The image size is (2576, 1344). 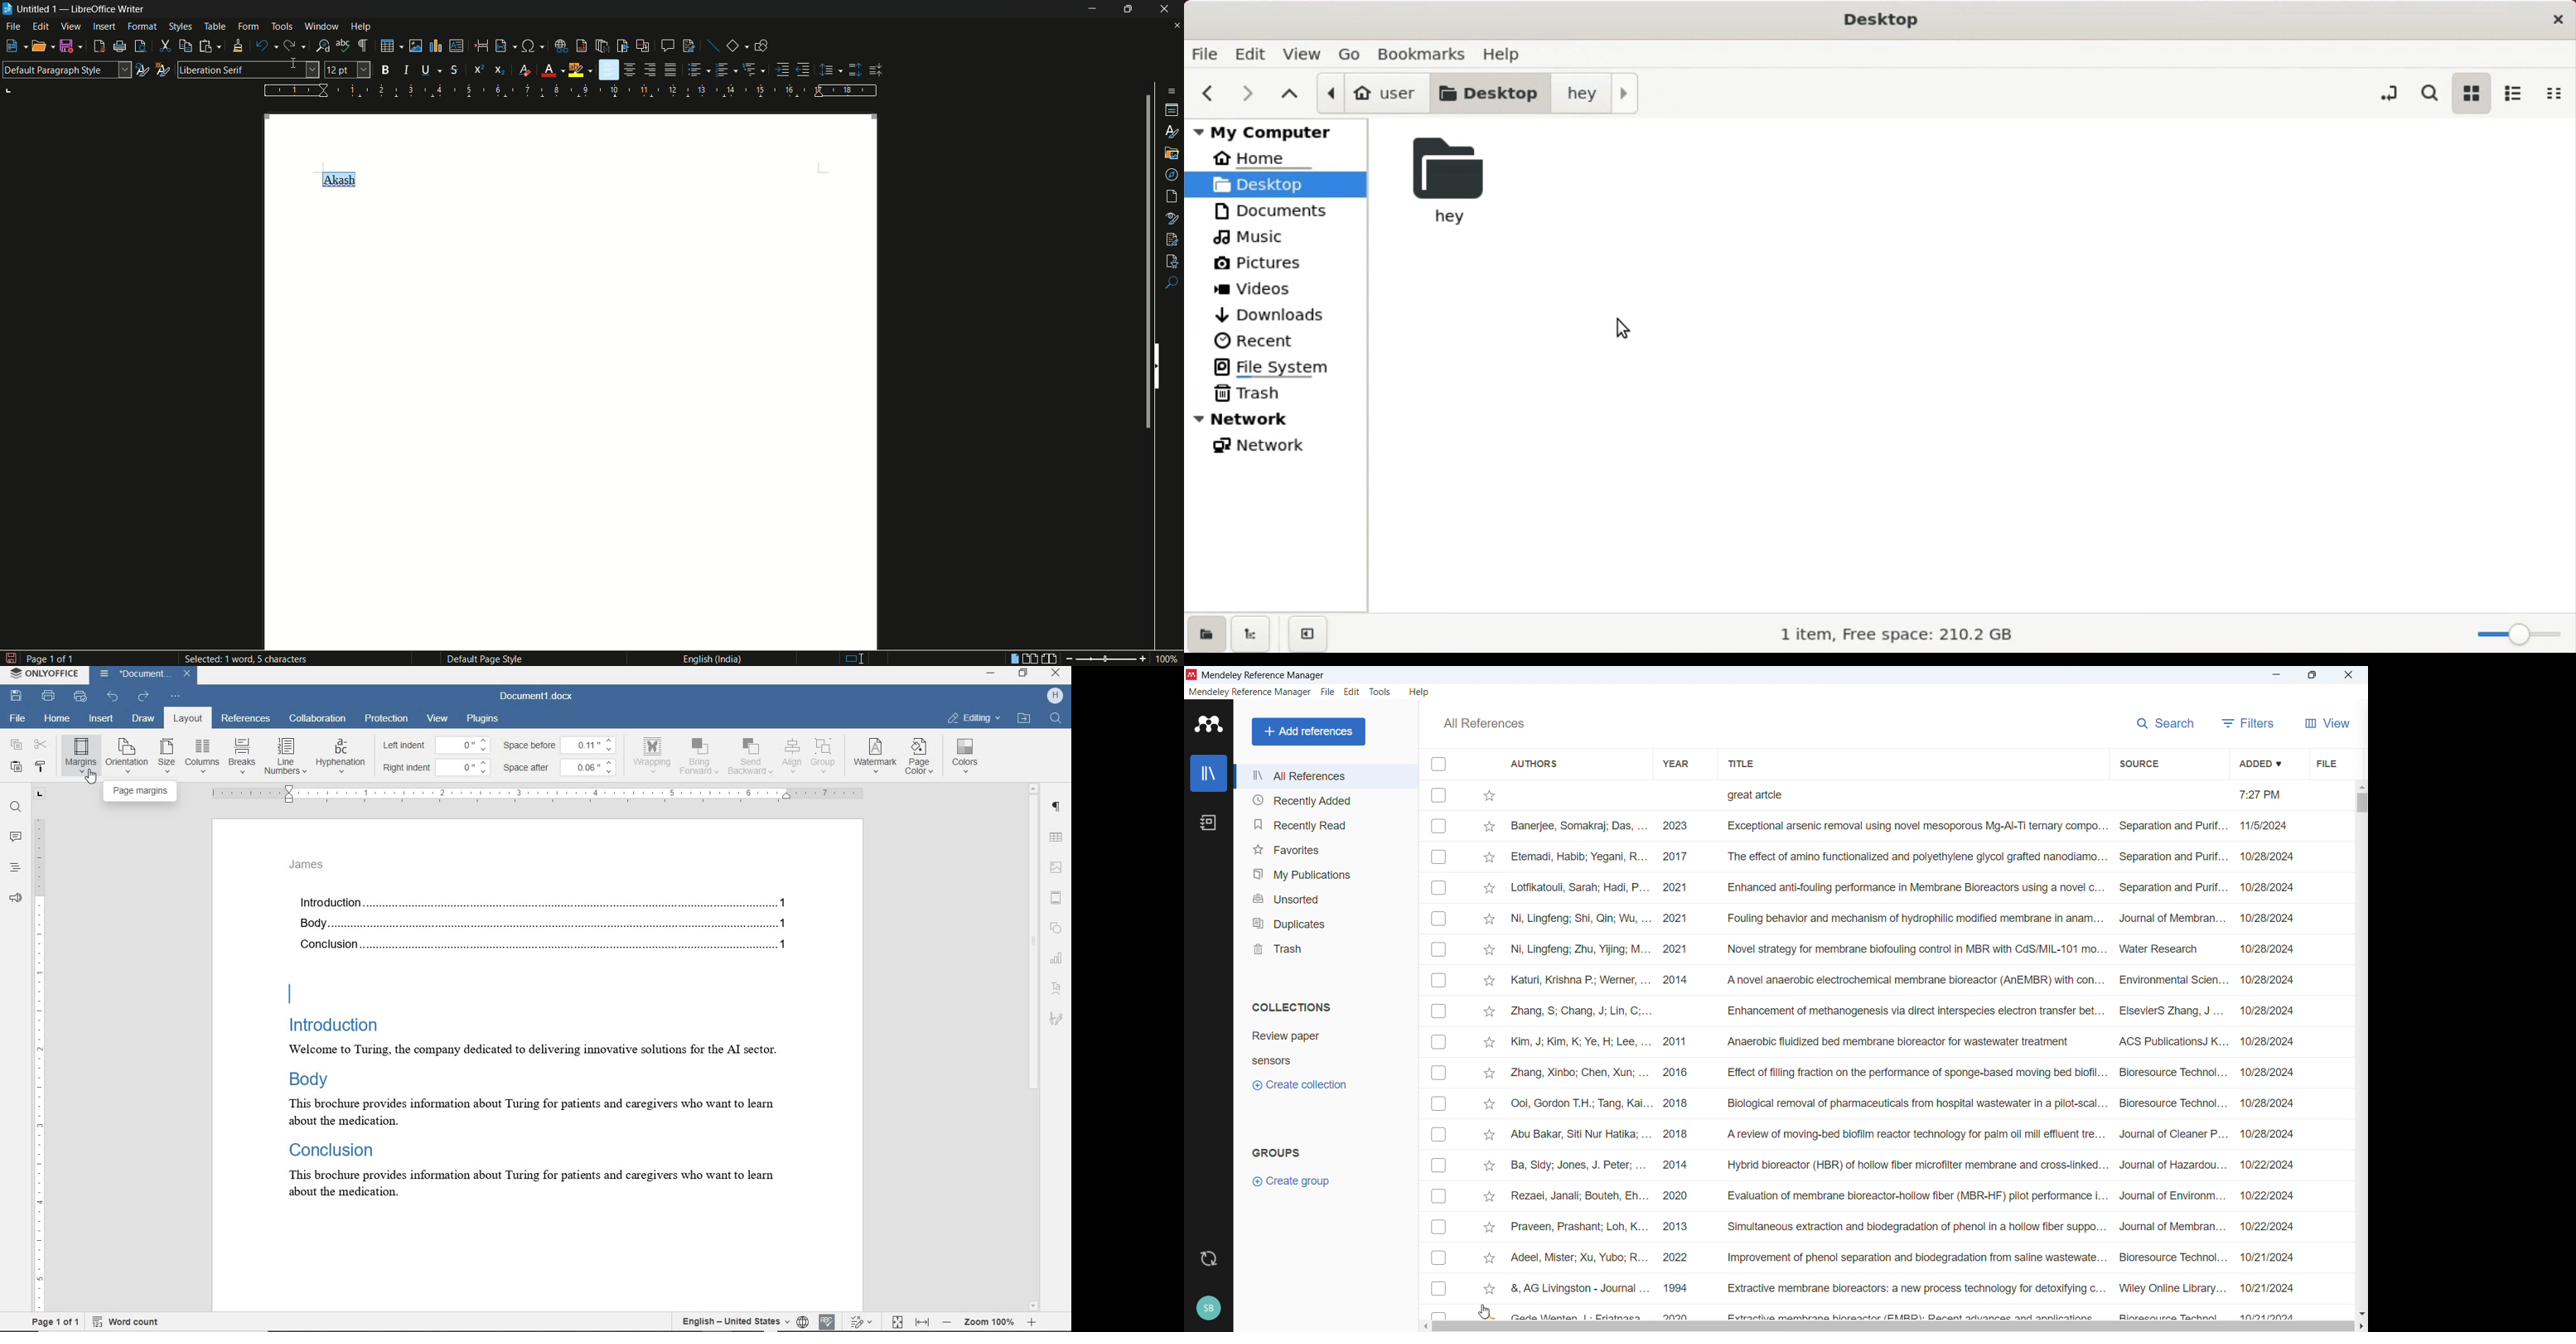 I want to click on align right, so click(x=650, y=70).